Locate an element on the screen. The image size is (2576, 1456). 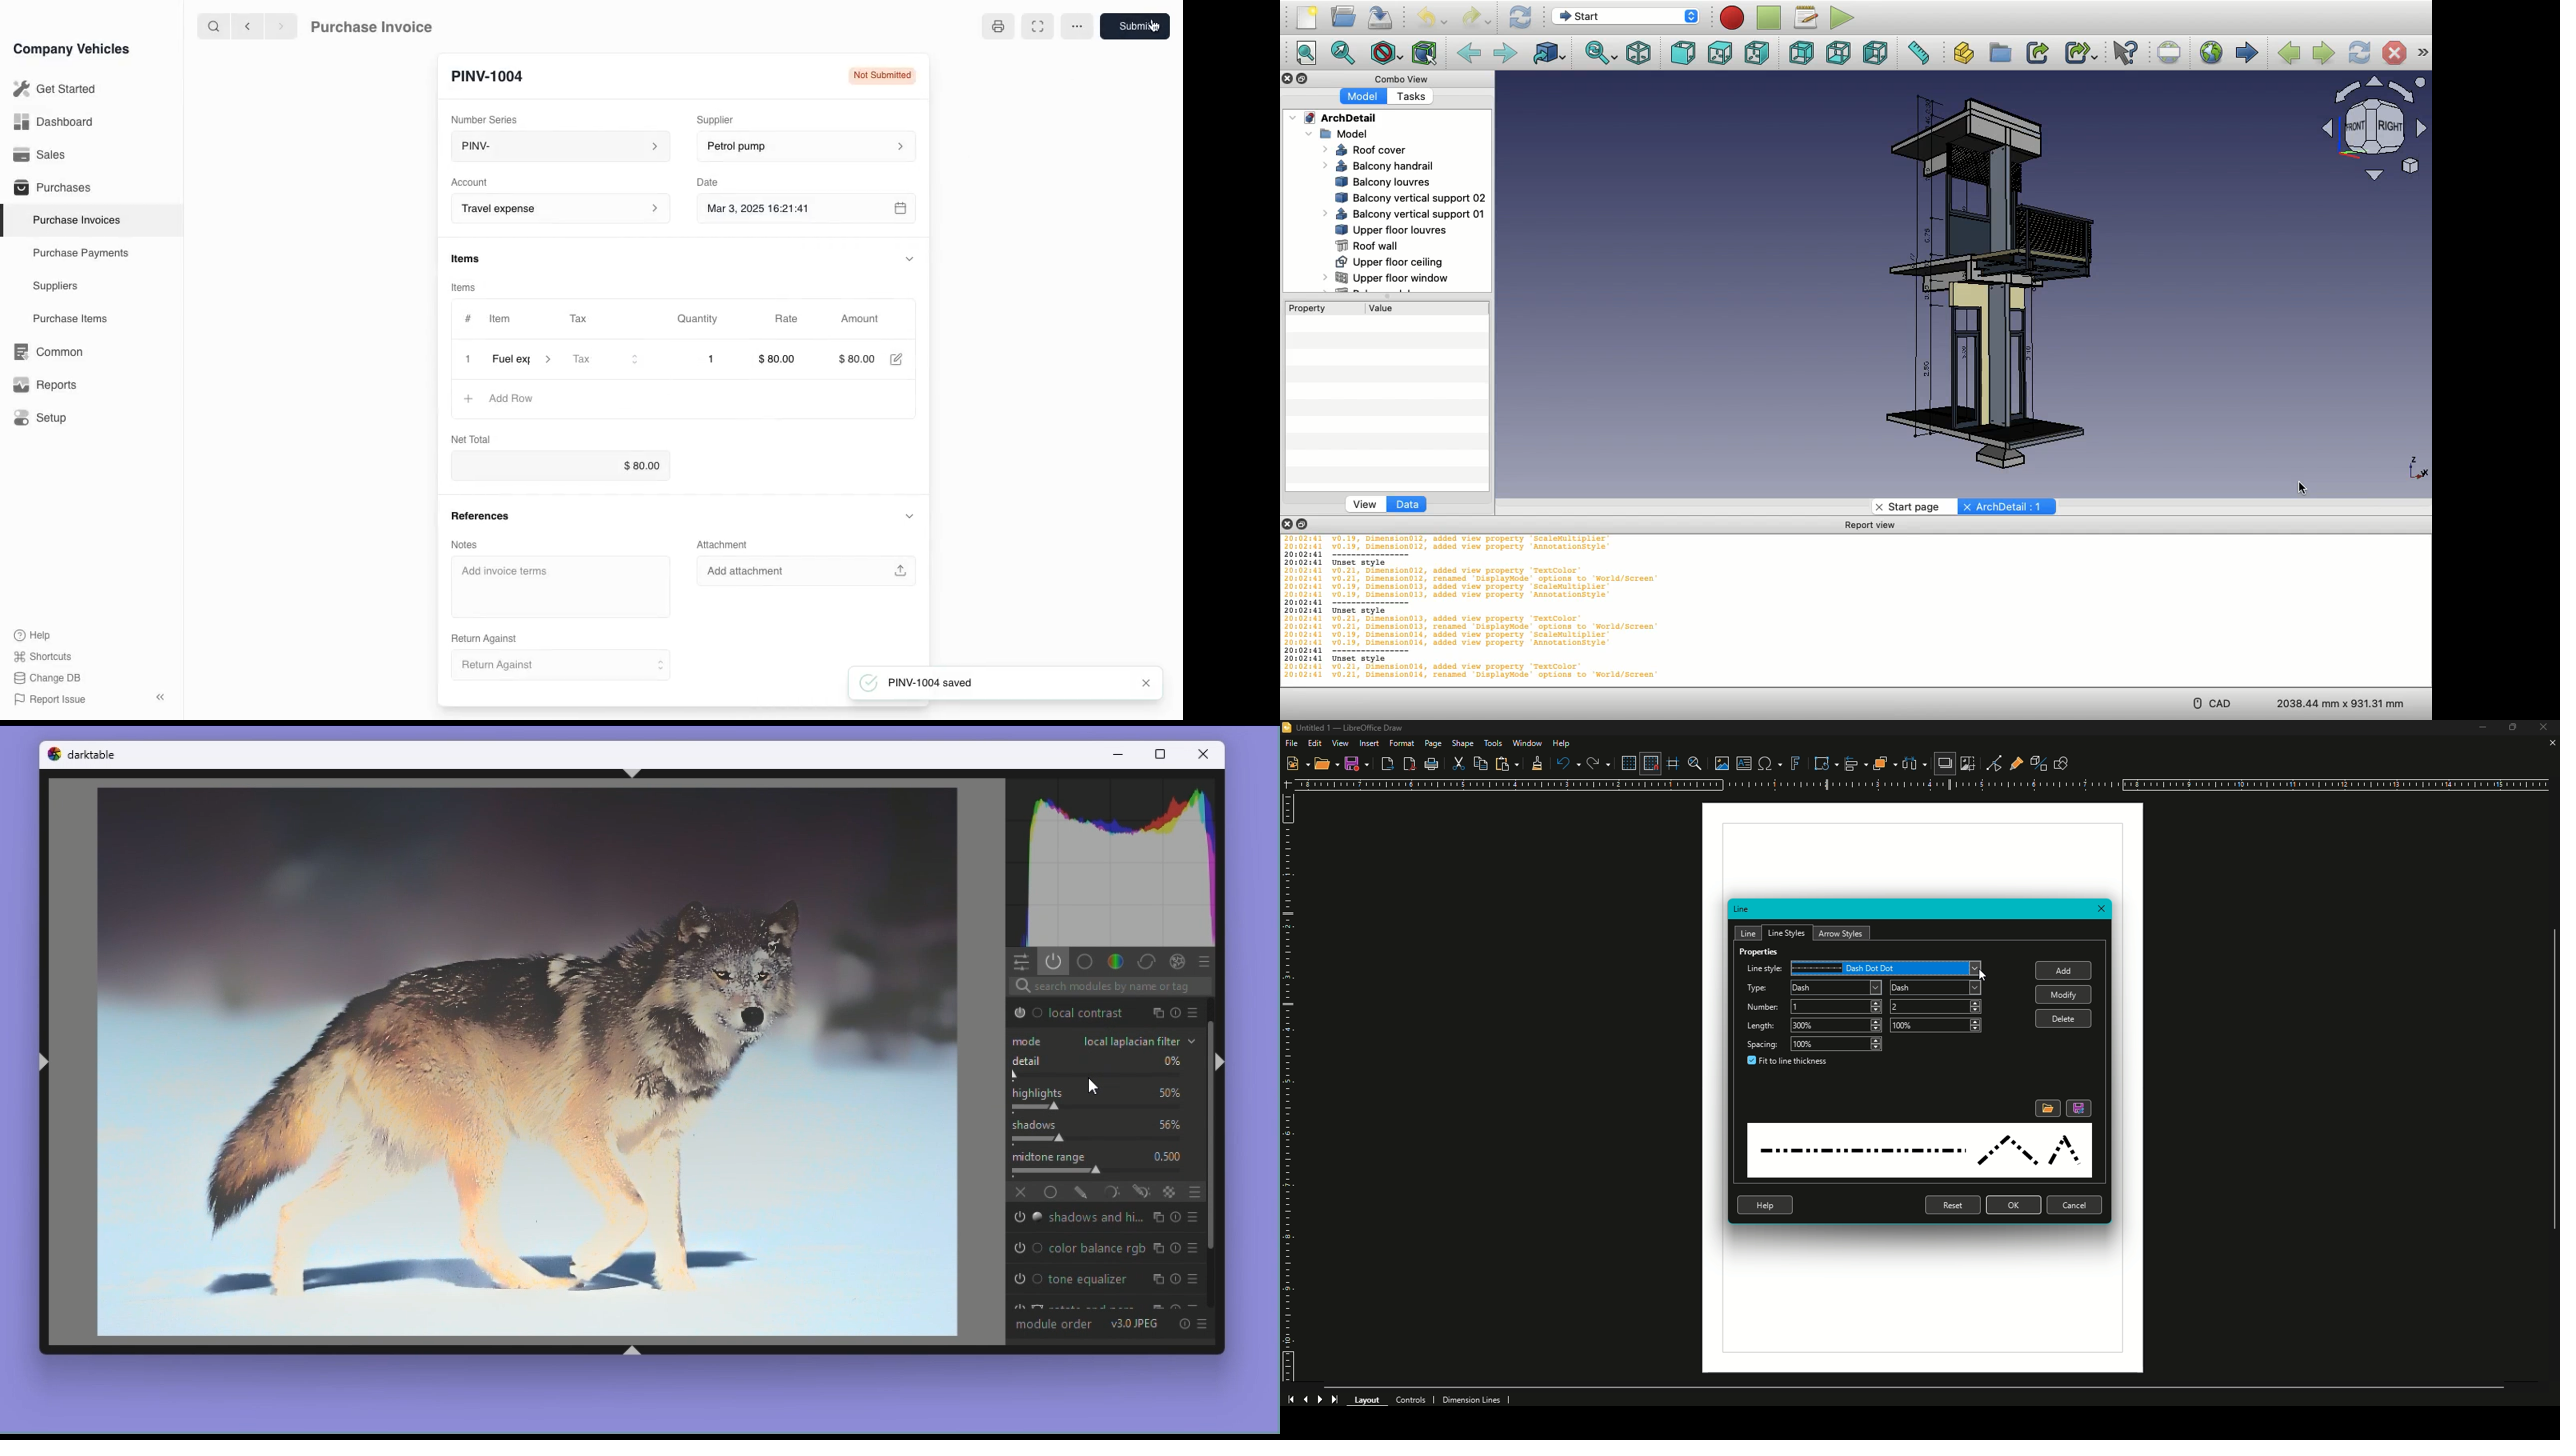
Cursor is located at coordinates (1984, 975).